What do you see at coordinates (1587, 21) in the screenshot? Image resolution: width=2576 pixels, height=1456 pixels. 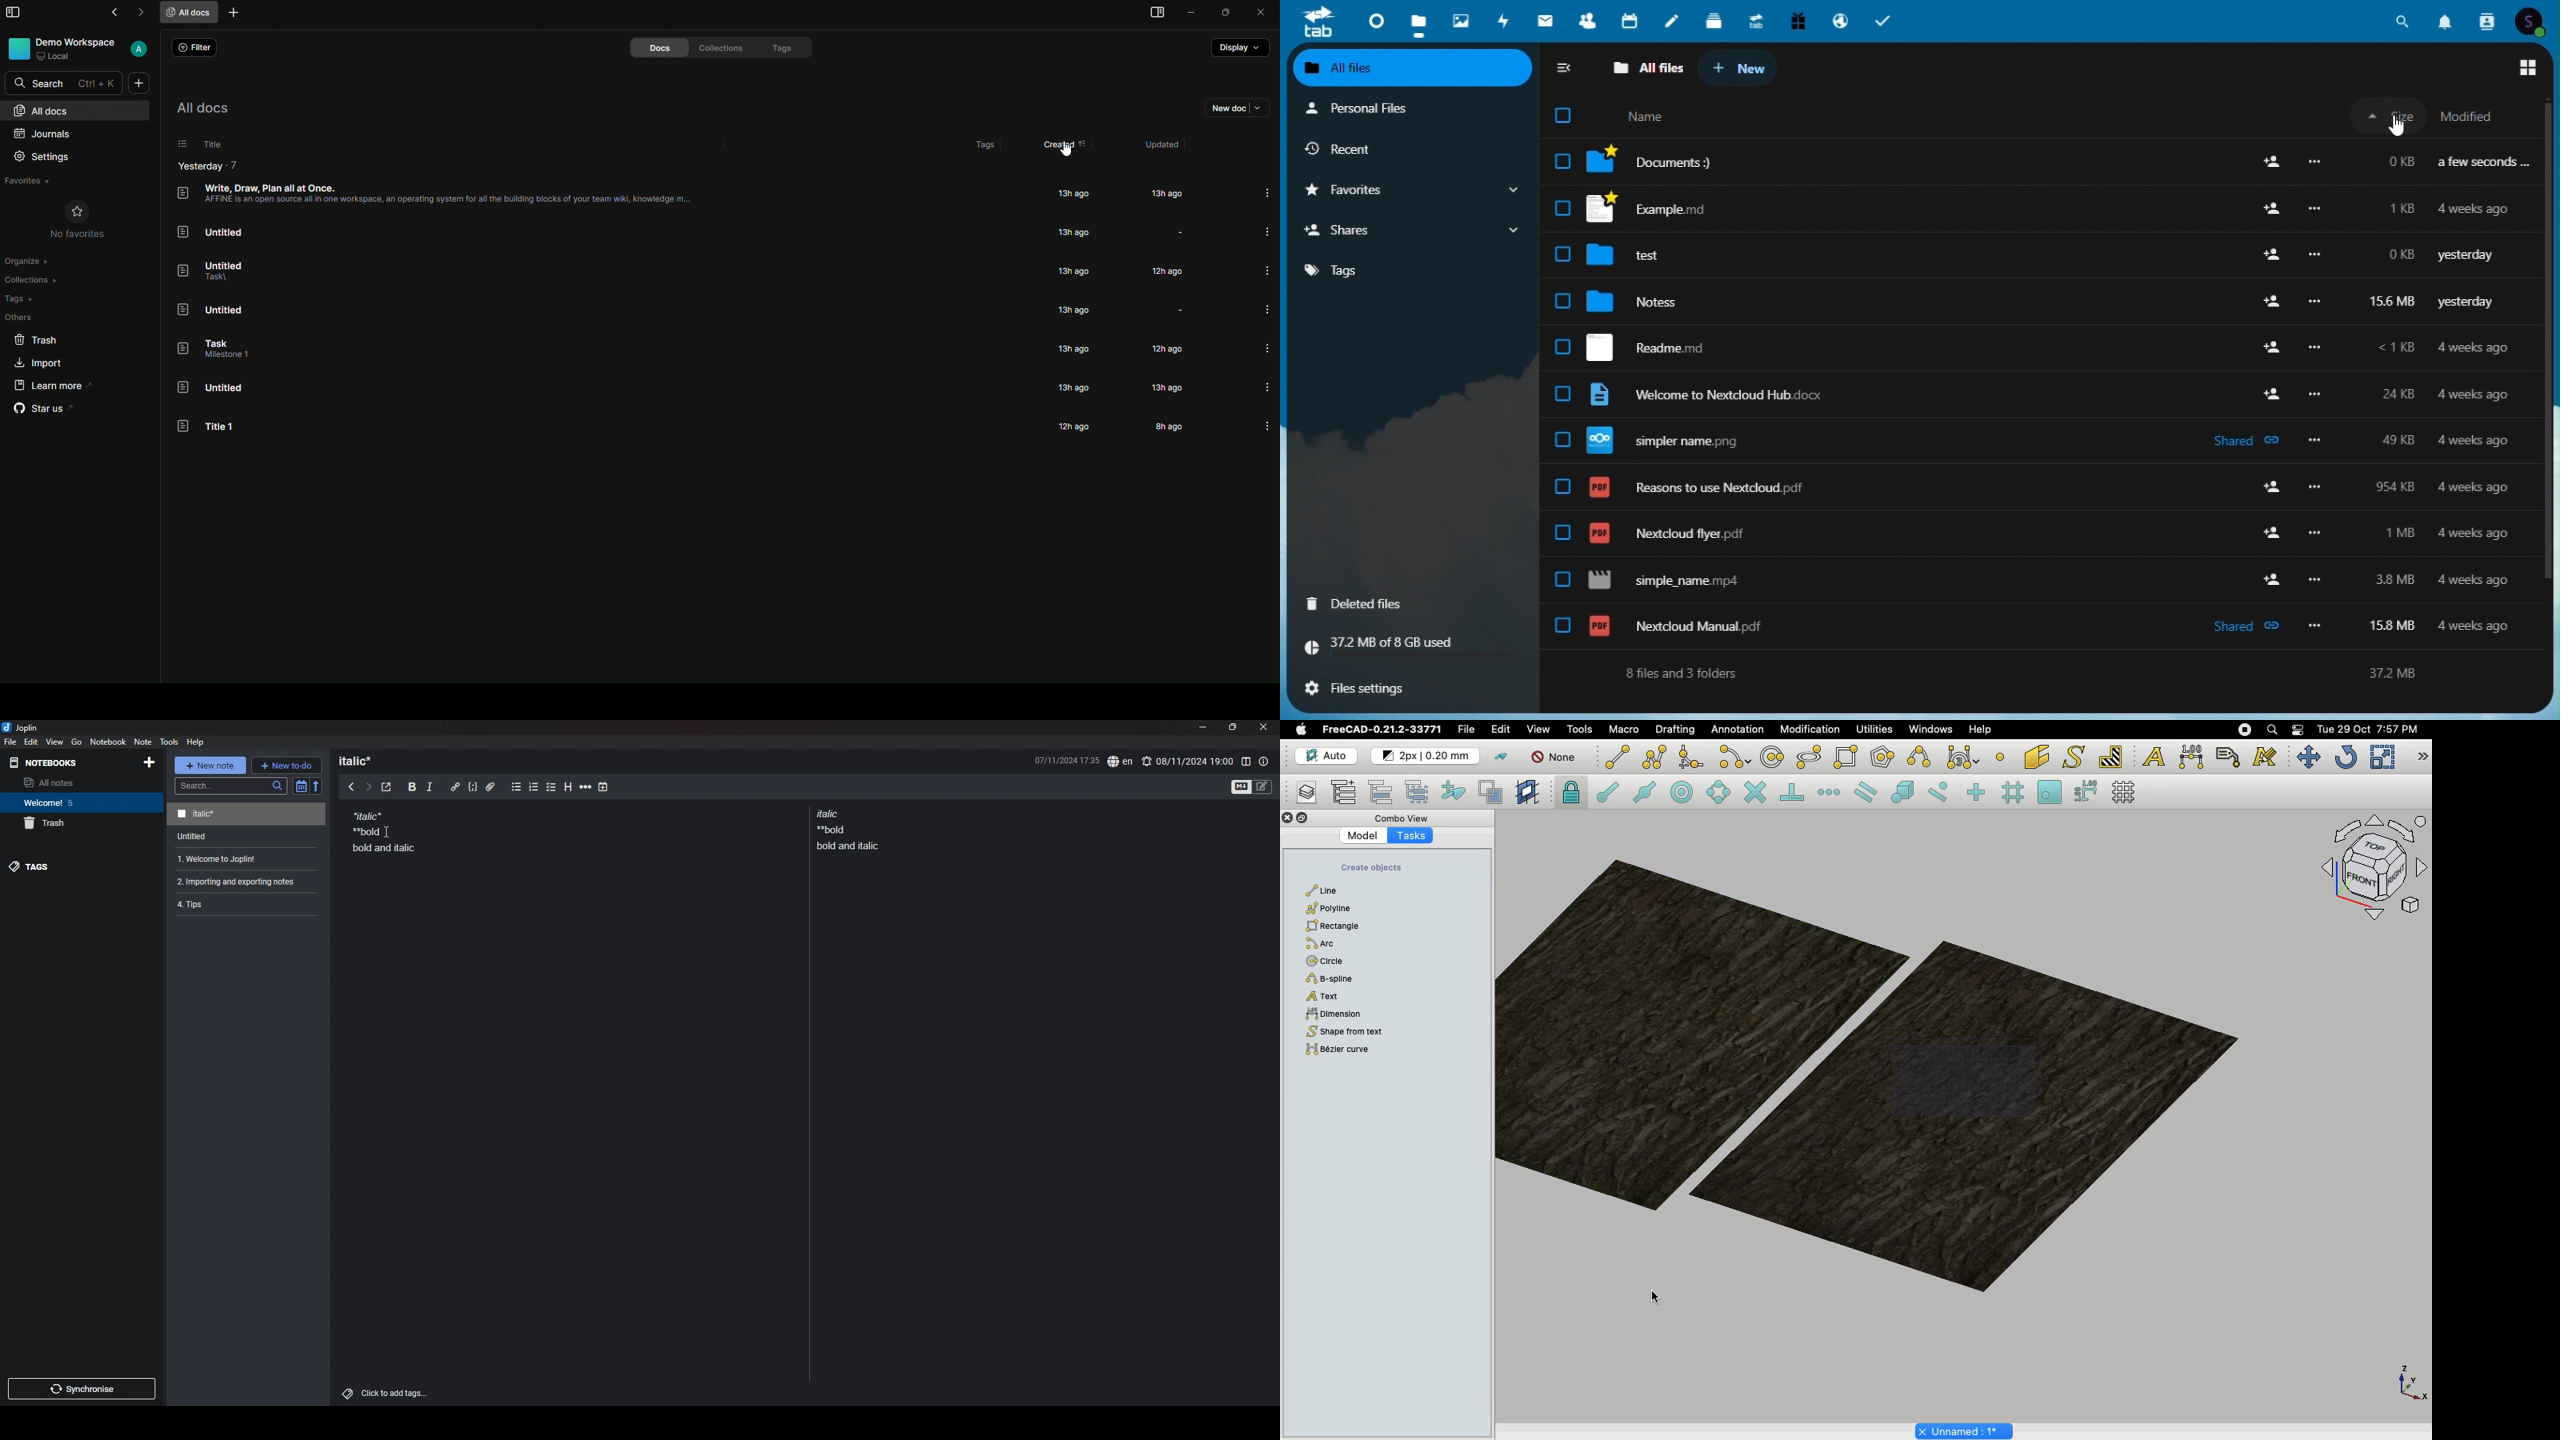 I see `contacts` at bounding box center [1587, 21].